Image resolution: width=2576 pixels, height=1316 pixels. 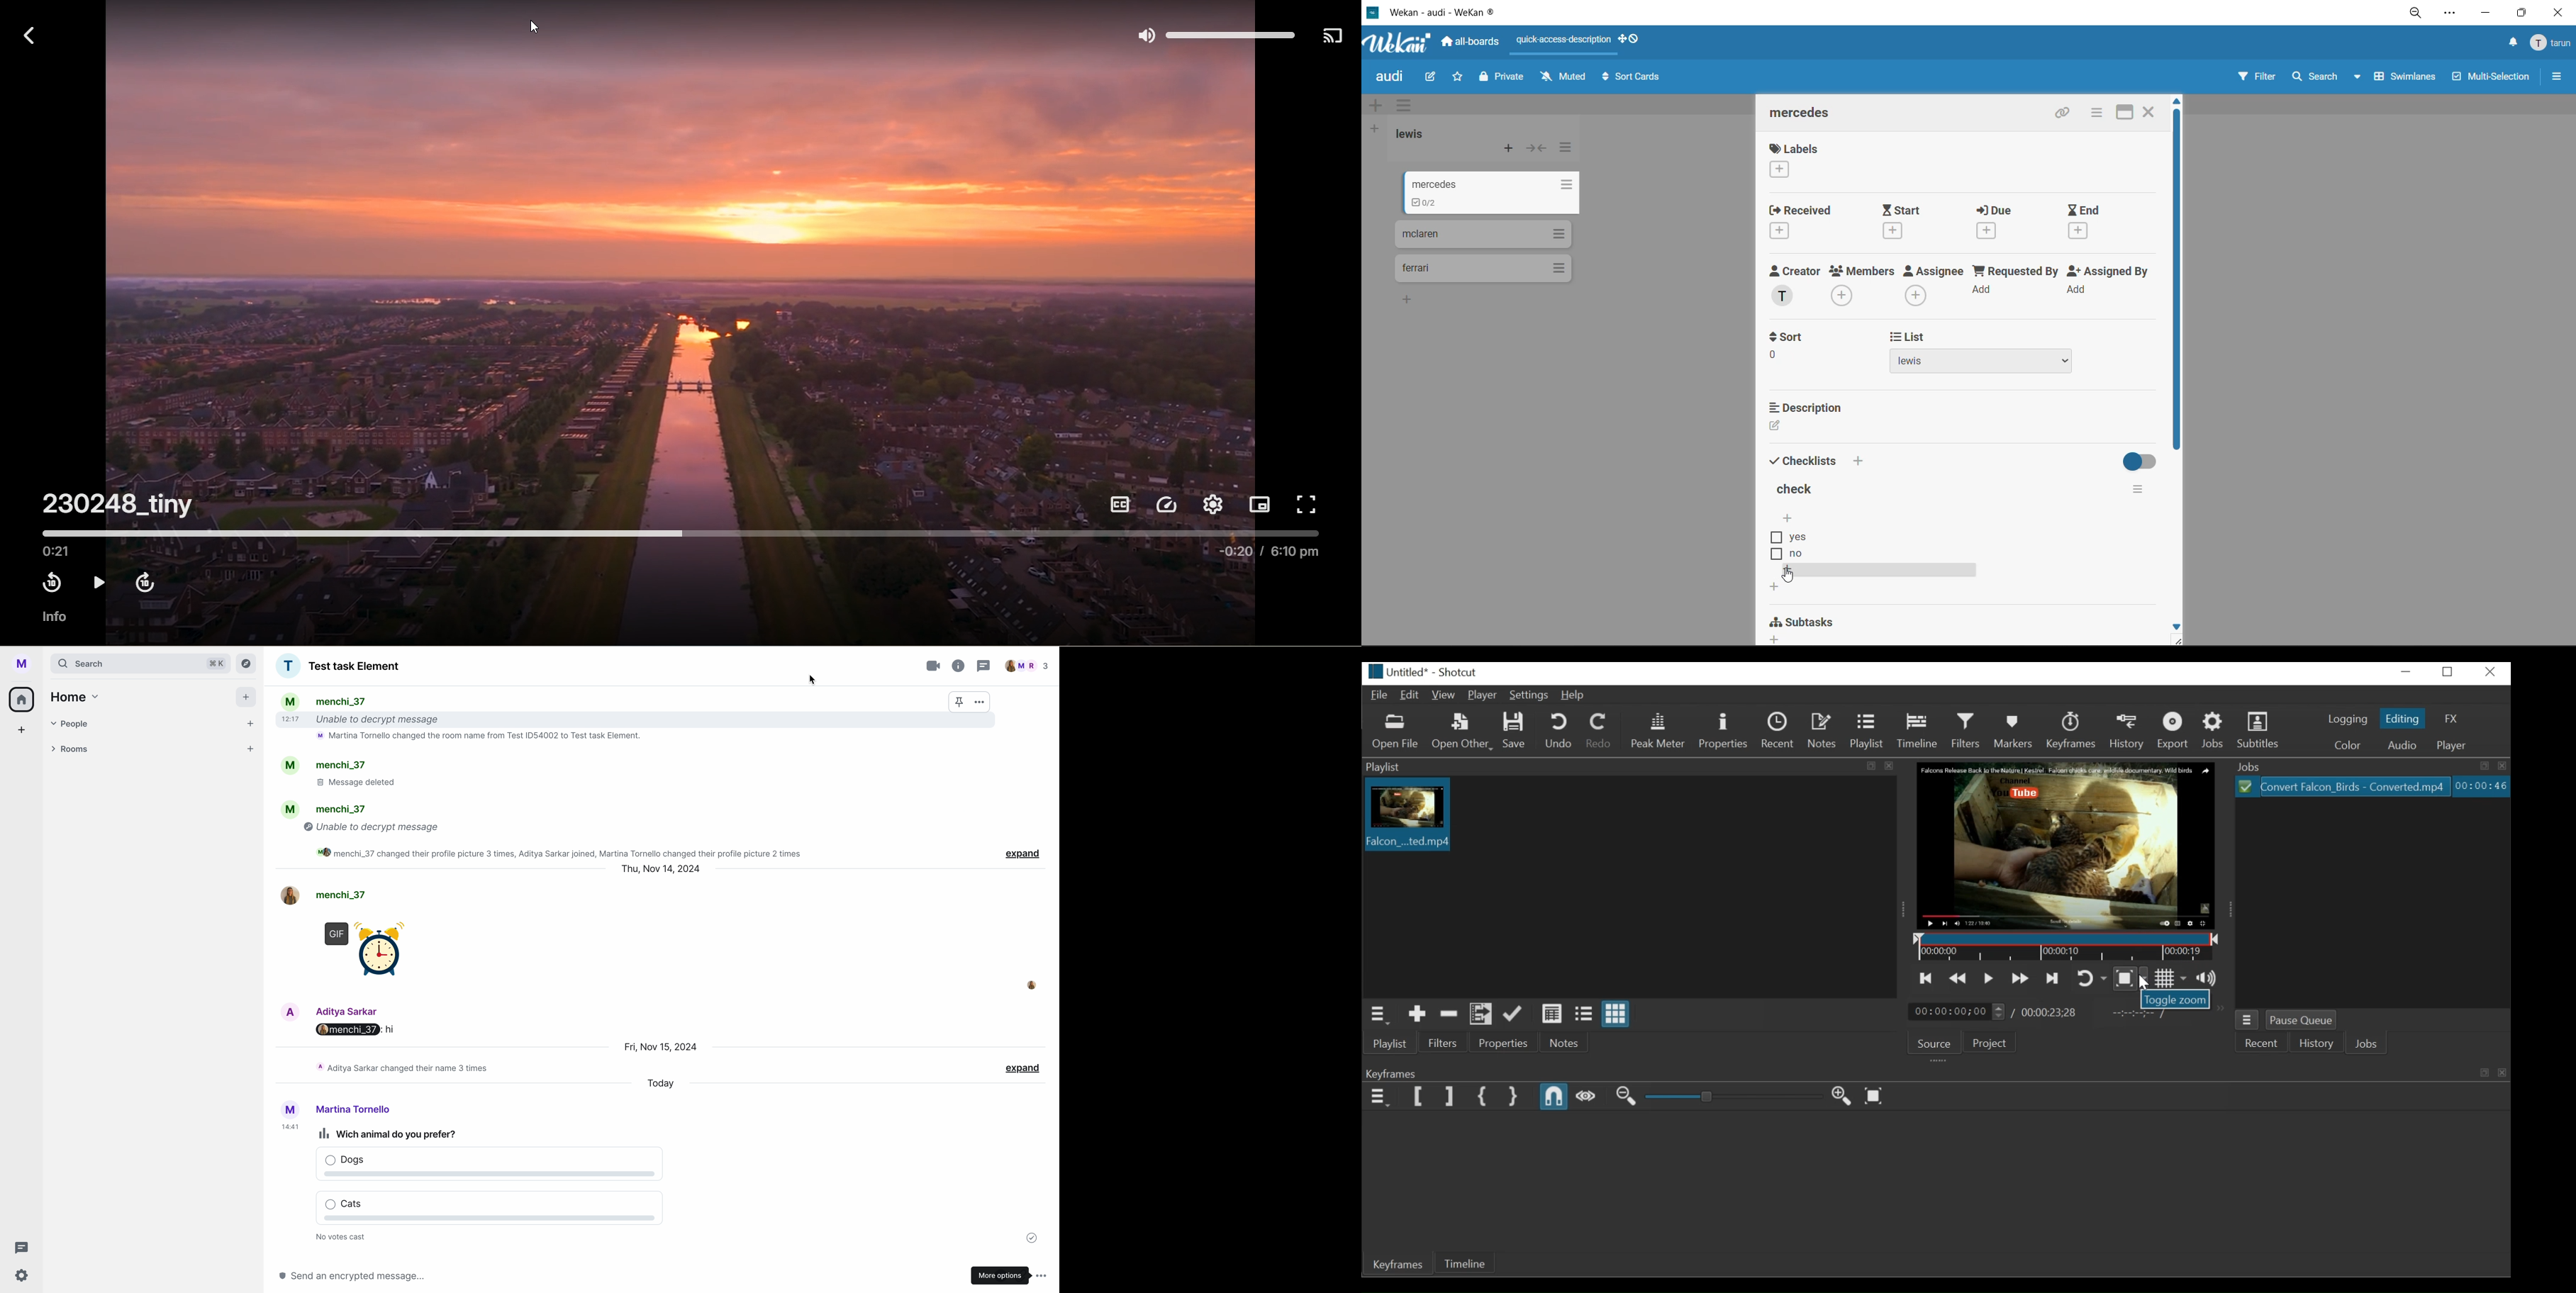 I want to click on Timeline, so click(x=1920, y=732).